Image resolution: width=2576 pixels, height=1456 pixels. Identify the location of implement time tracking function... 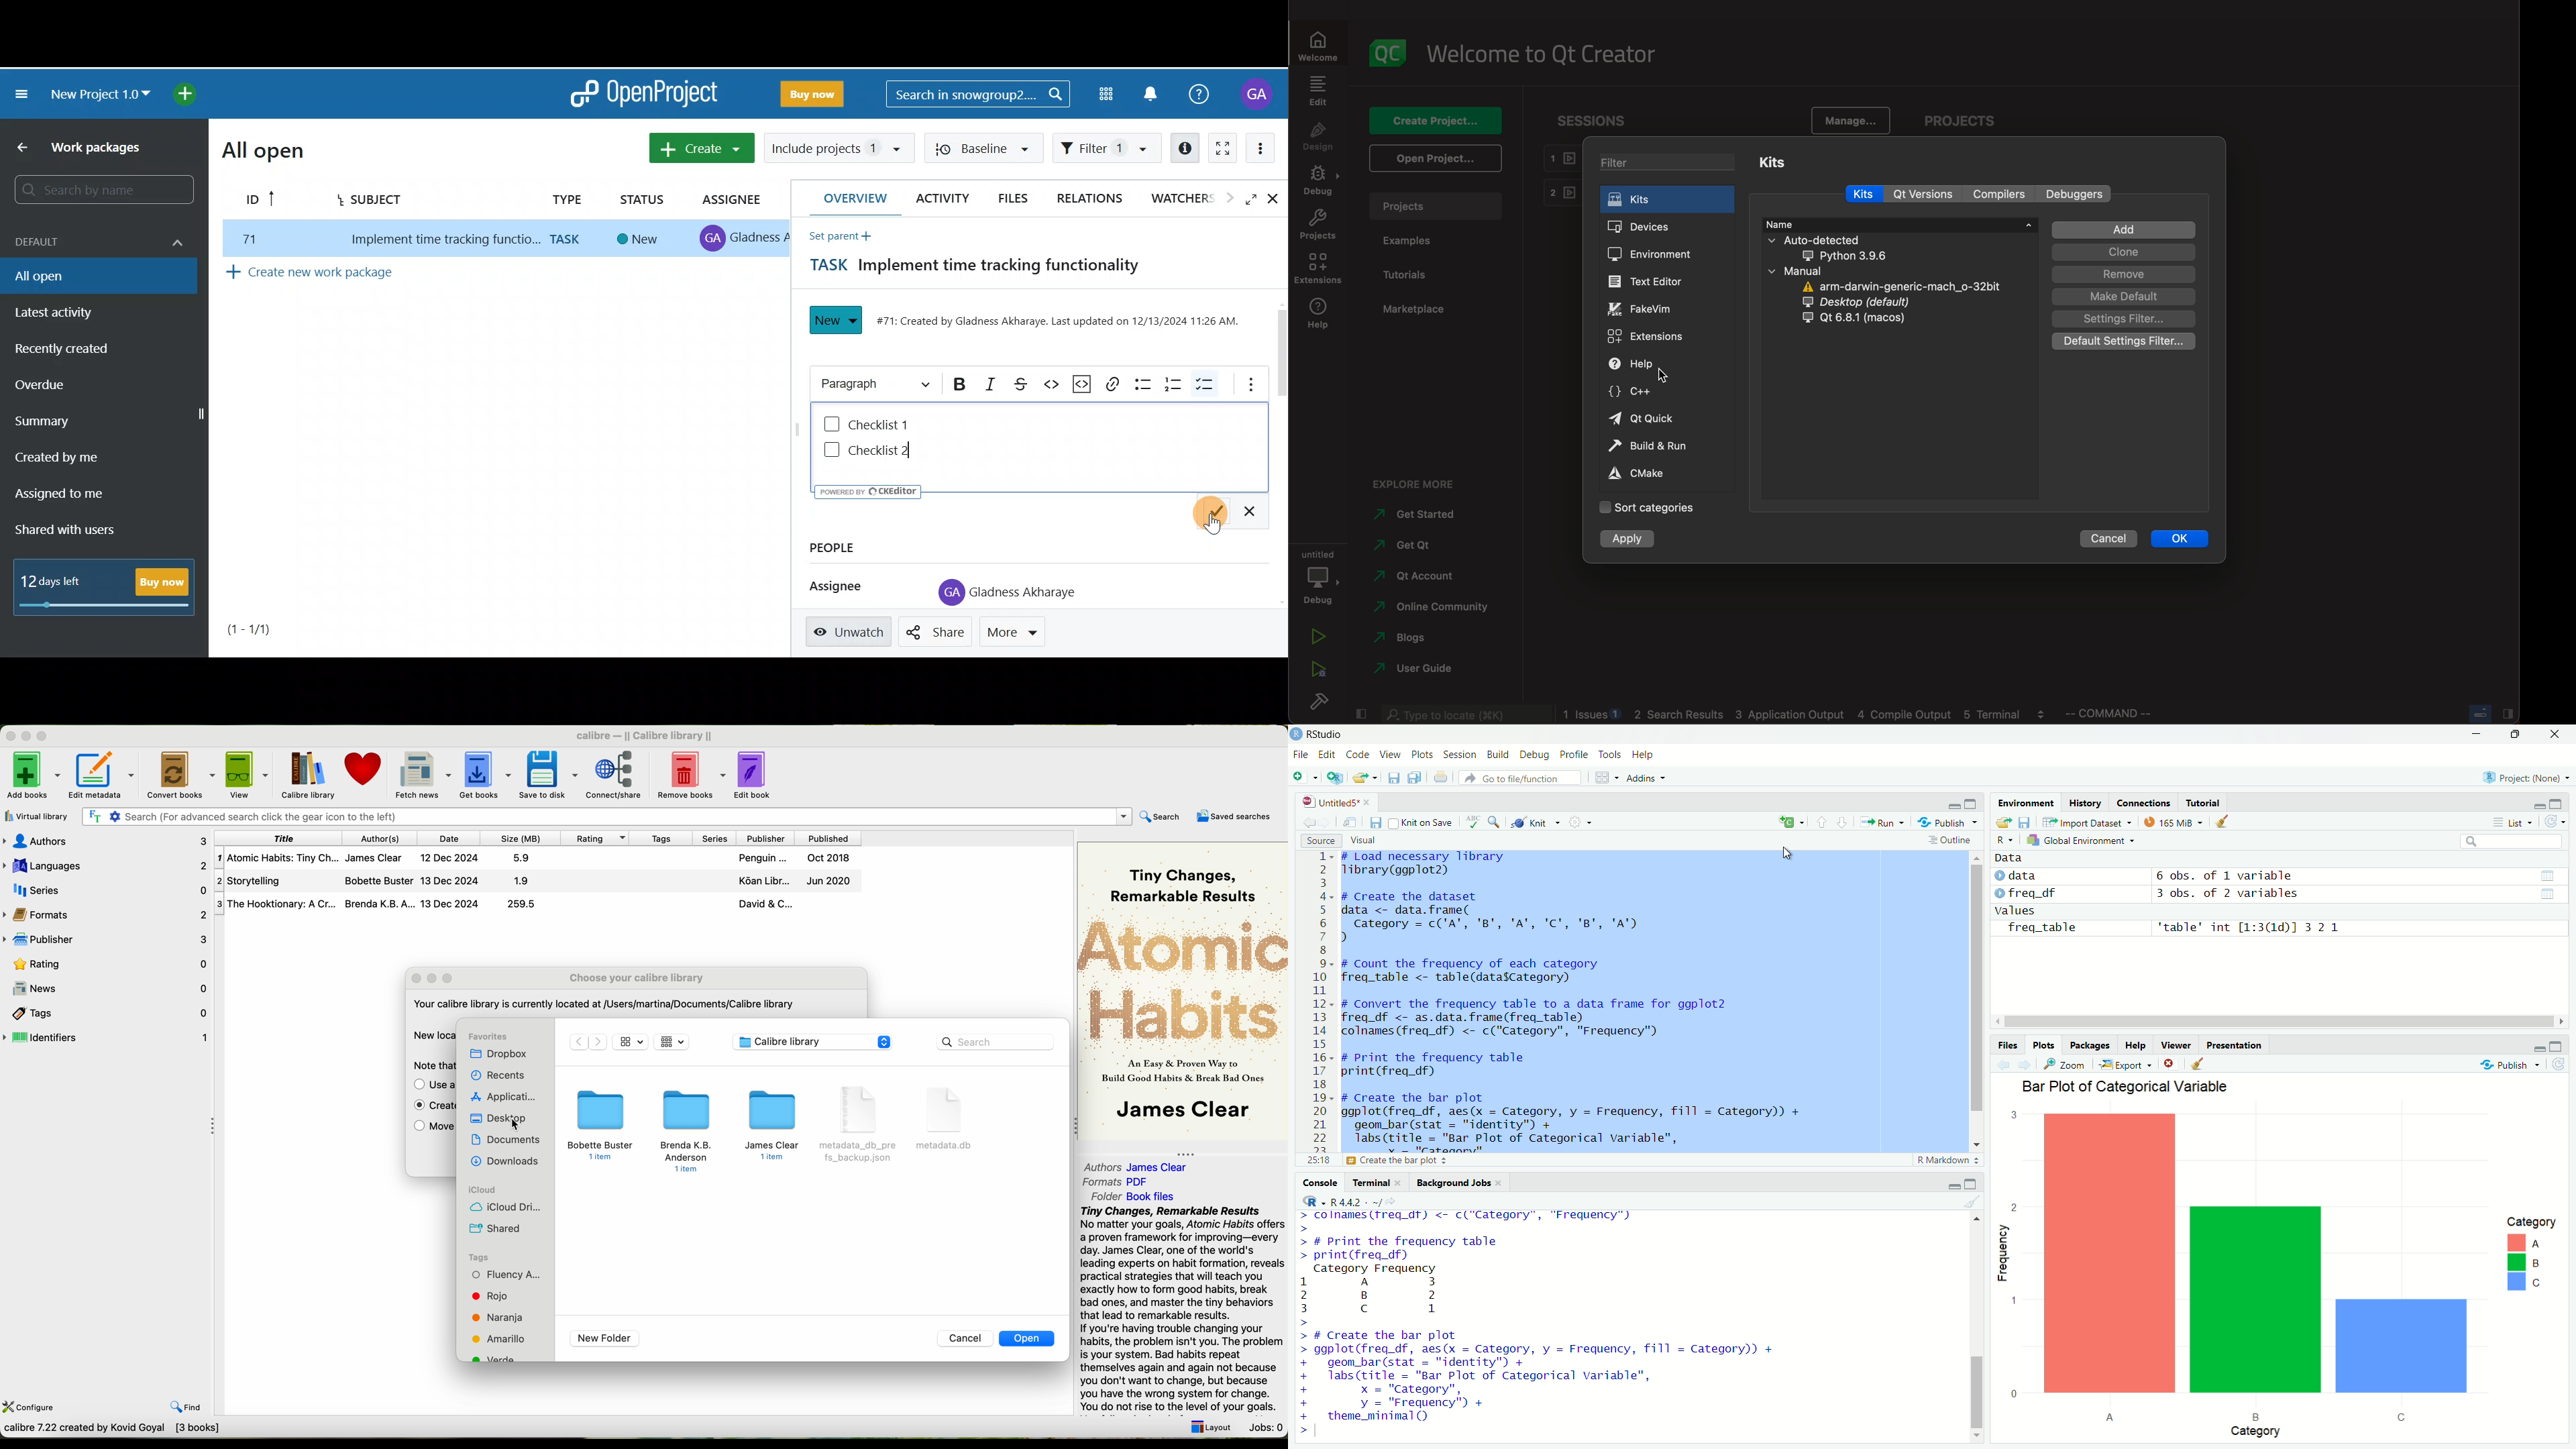
(437, 240).